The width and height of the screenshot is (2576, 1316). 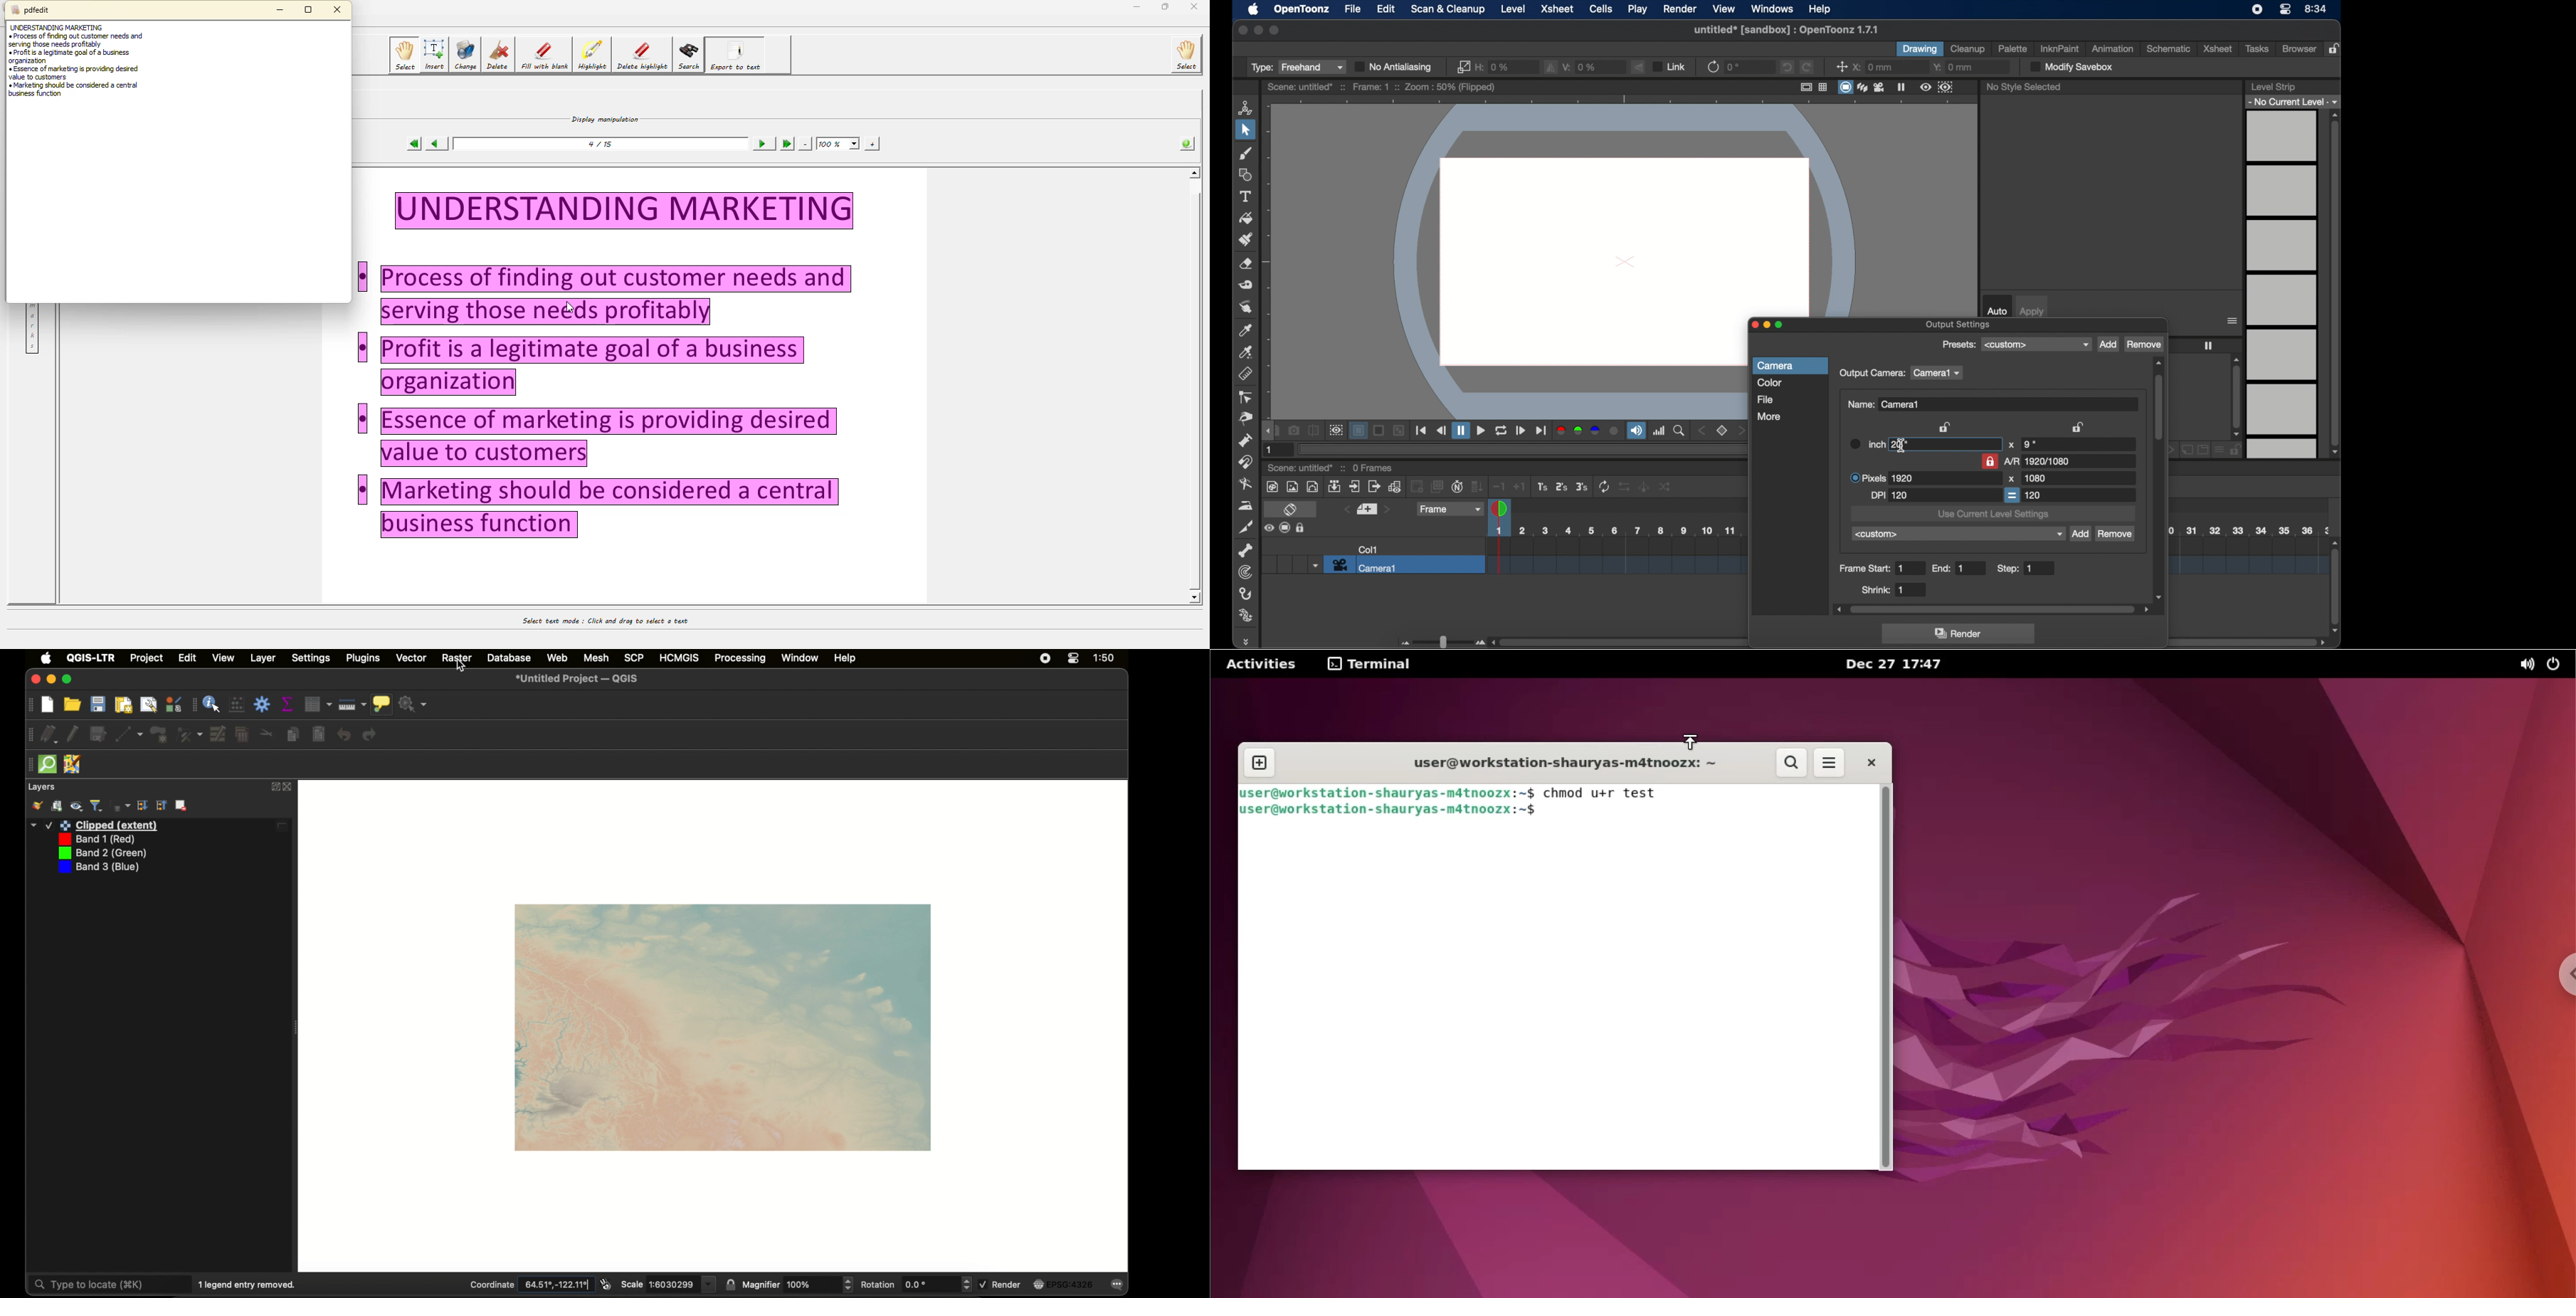 What do you see at coordinates (1270, 450) in the screenshot?
I see `1` at bounding box center [1270, 450].